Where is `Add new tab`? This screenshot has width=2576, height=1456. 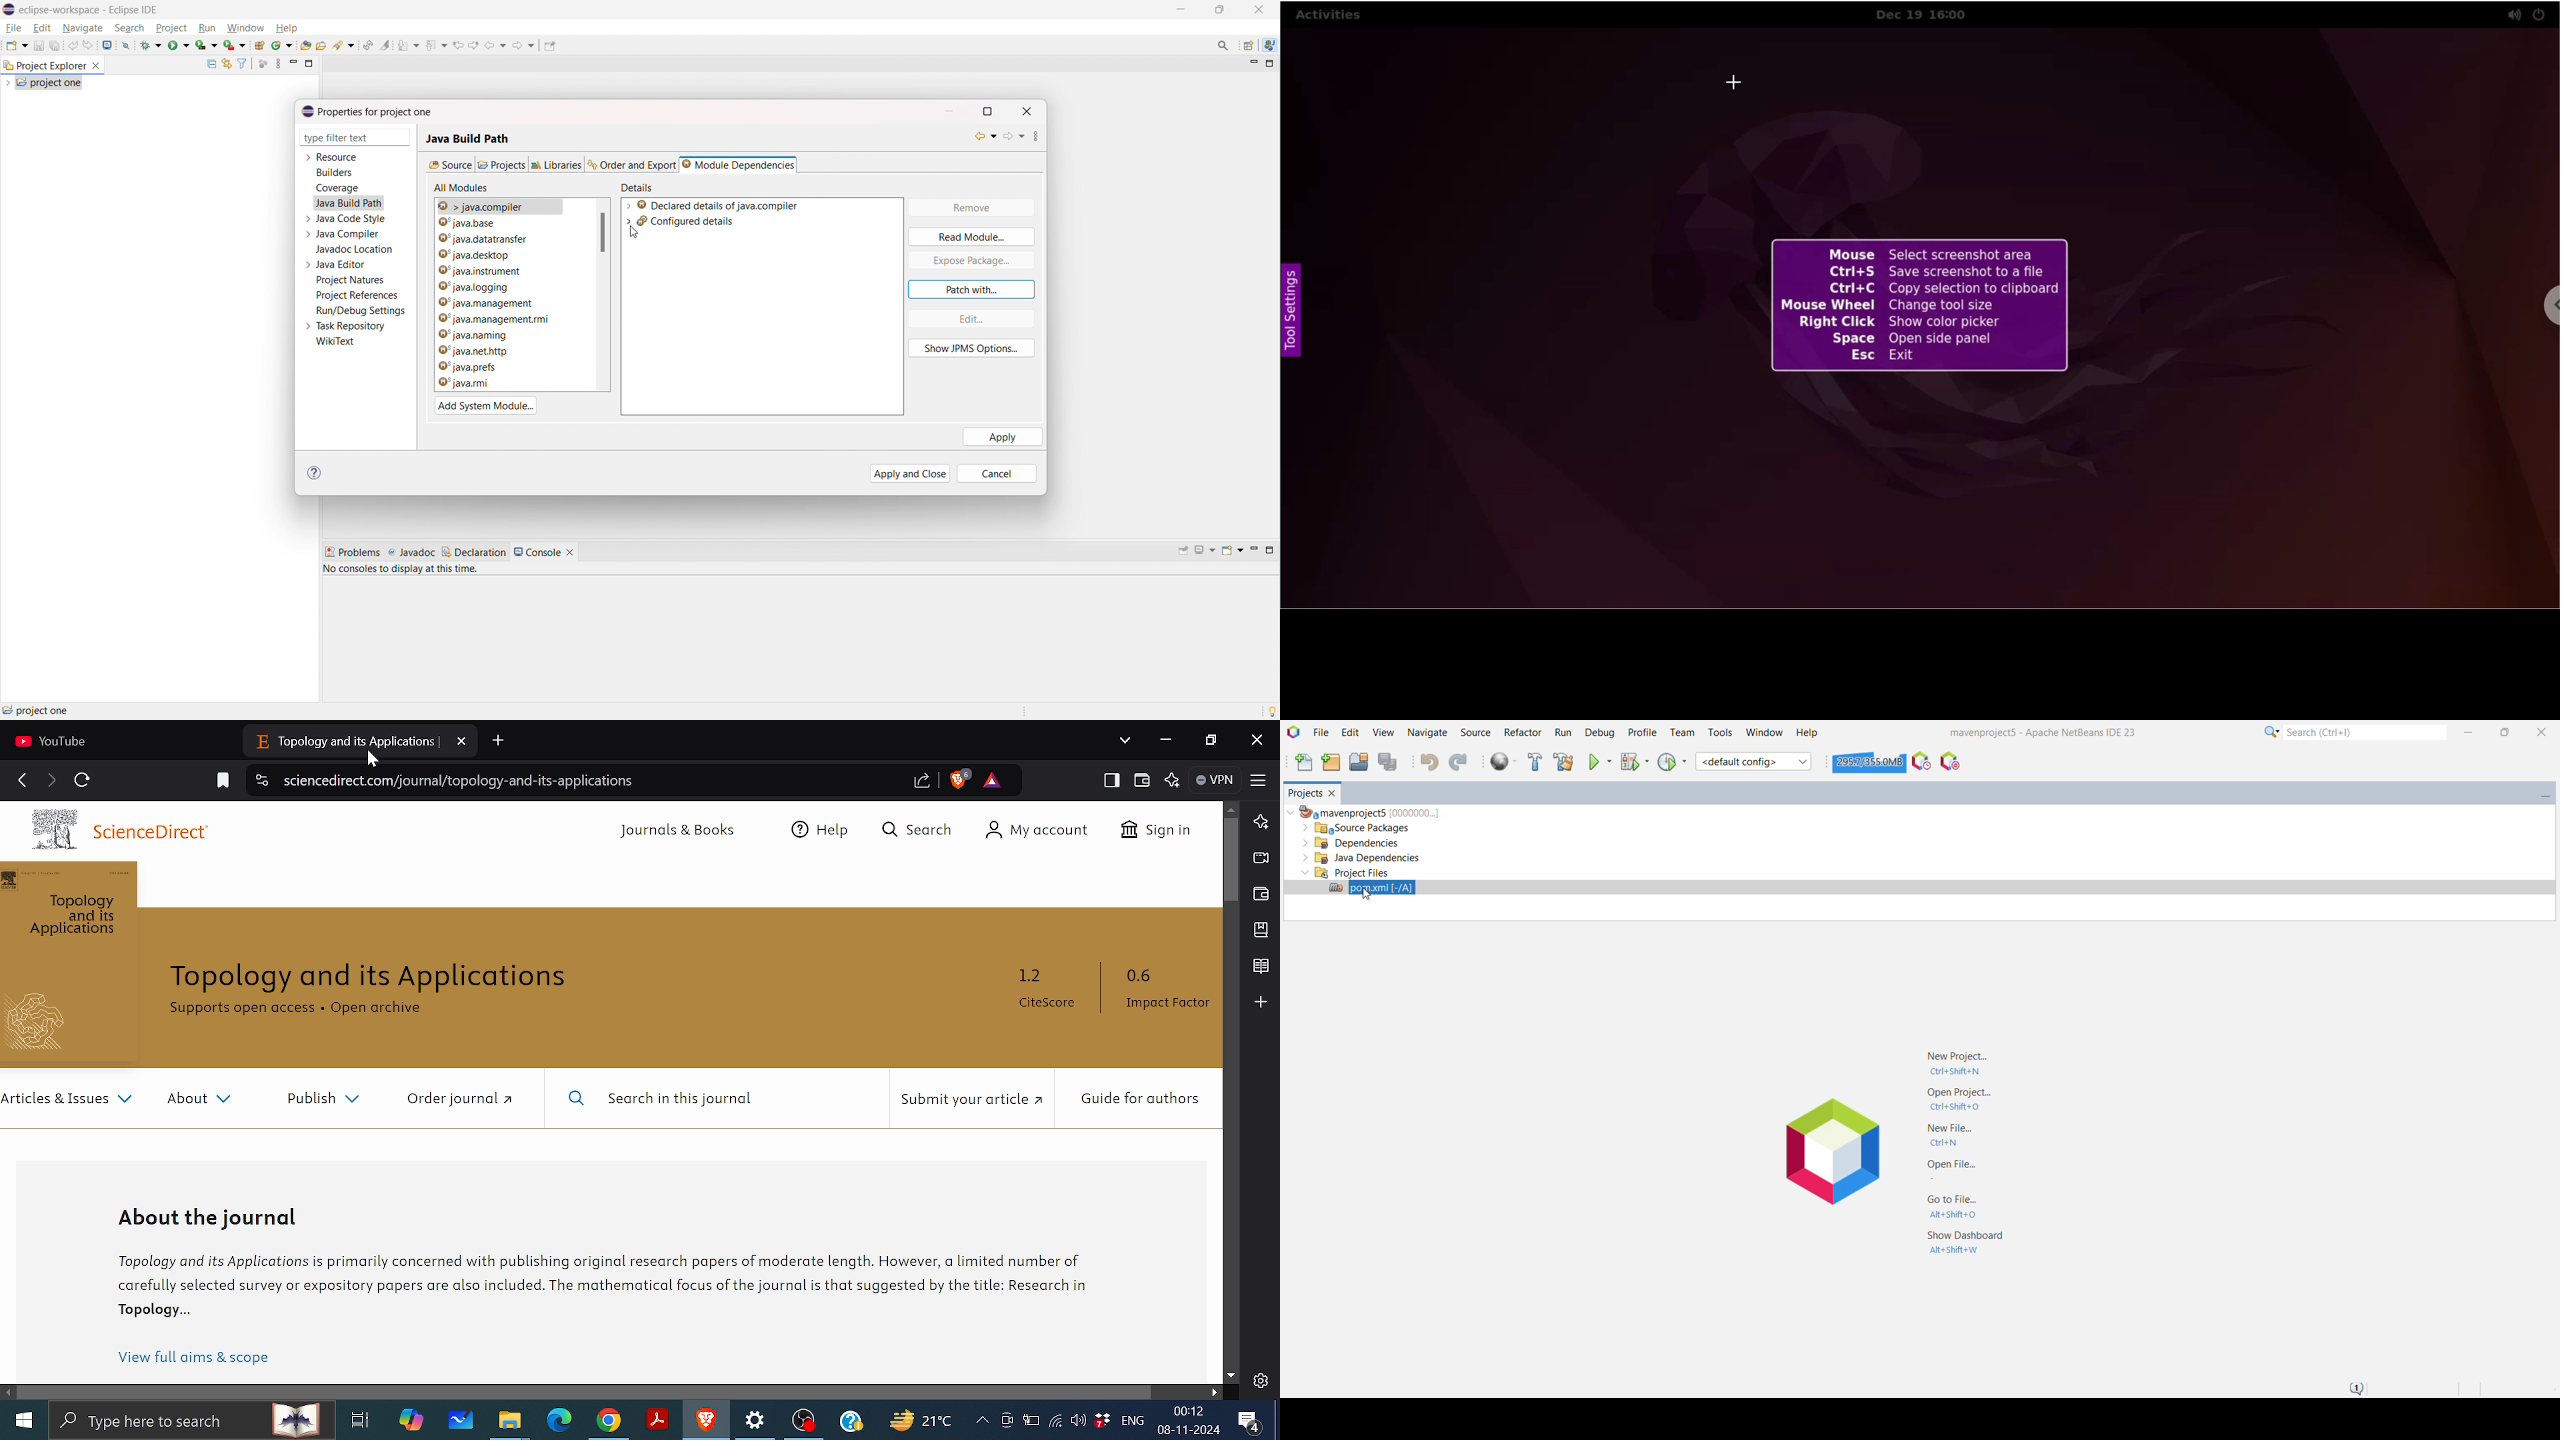
Add new tab is located at coordinates (500, 741).